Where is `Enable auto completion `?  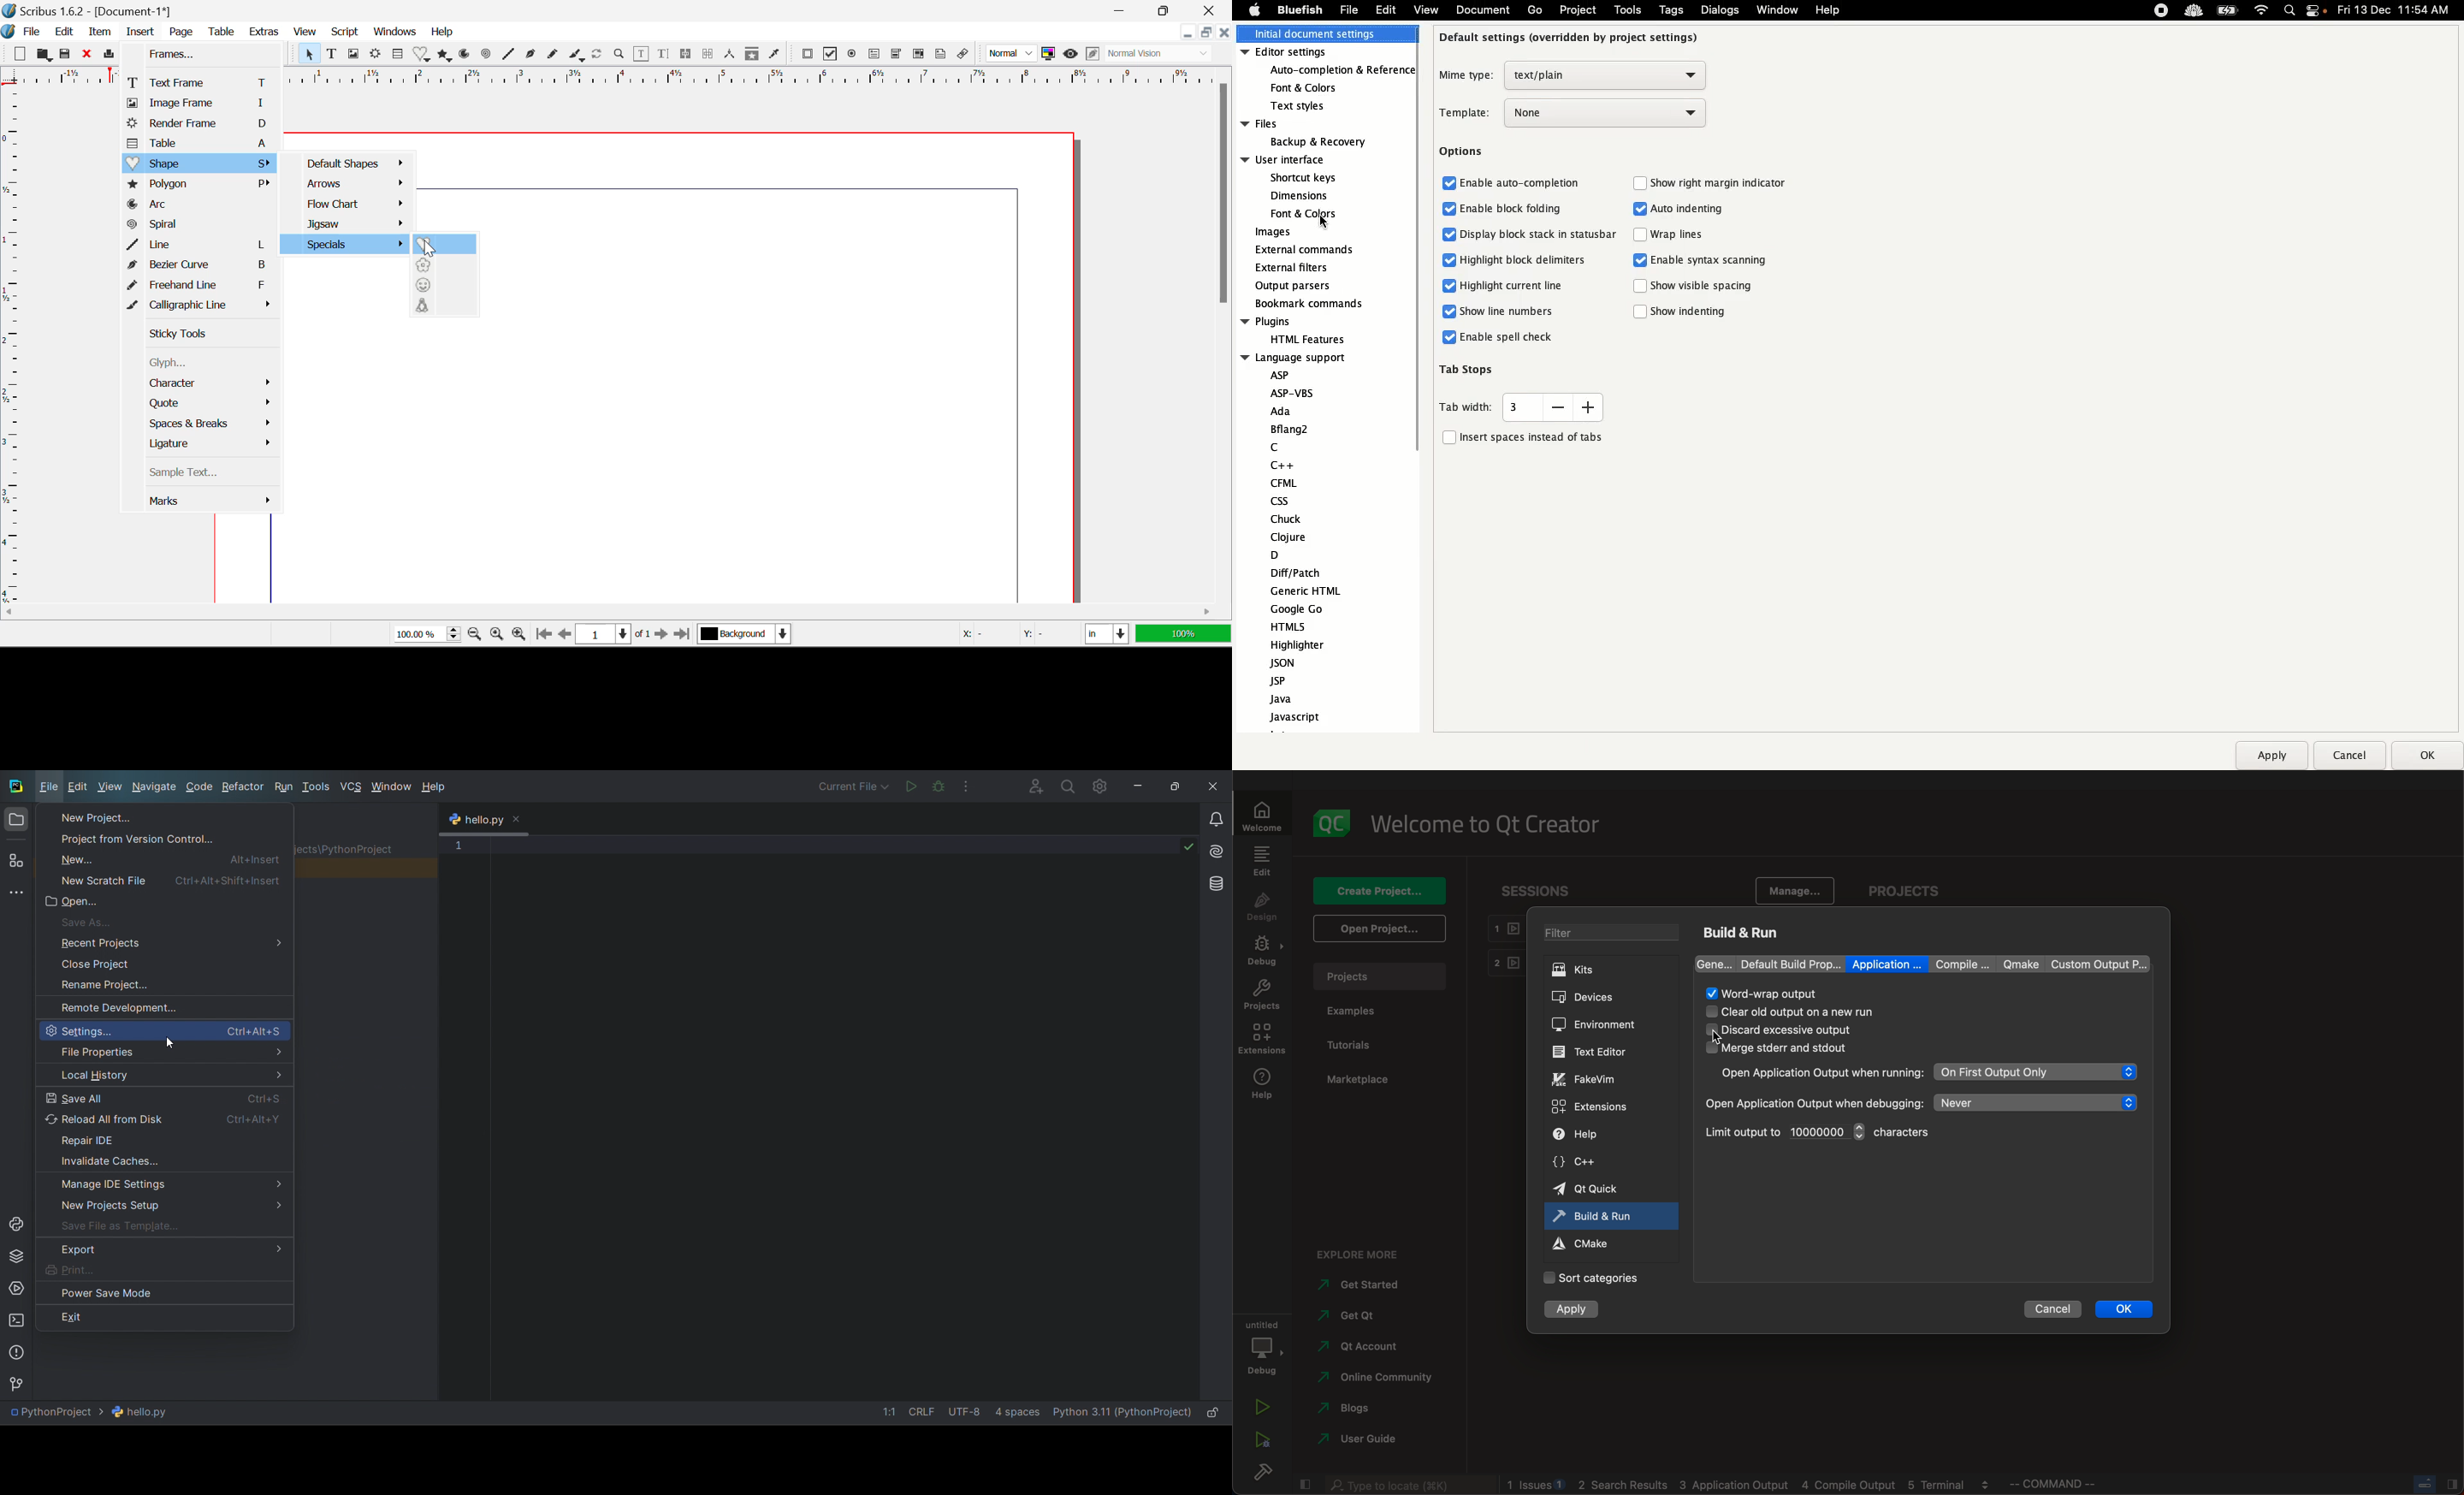 Enable auto completion  is located at coordinates (1513, 181).